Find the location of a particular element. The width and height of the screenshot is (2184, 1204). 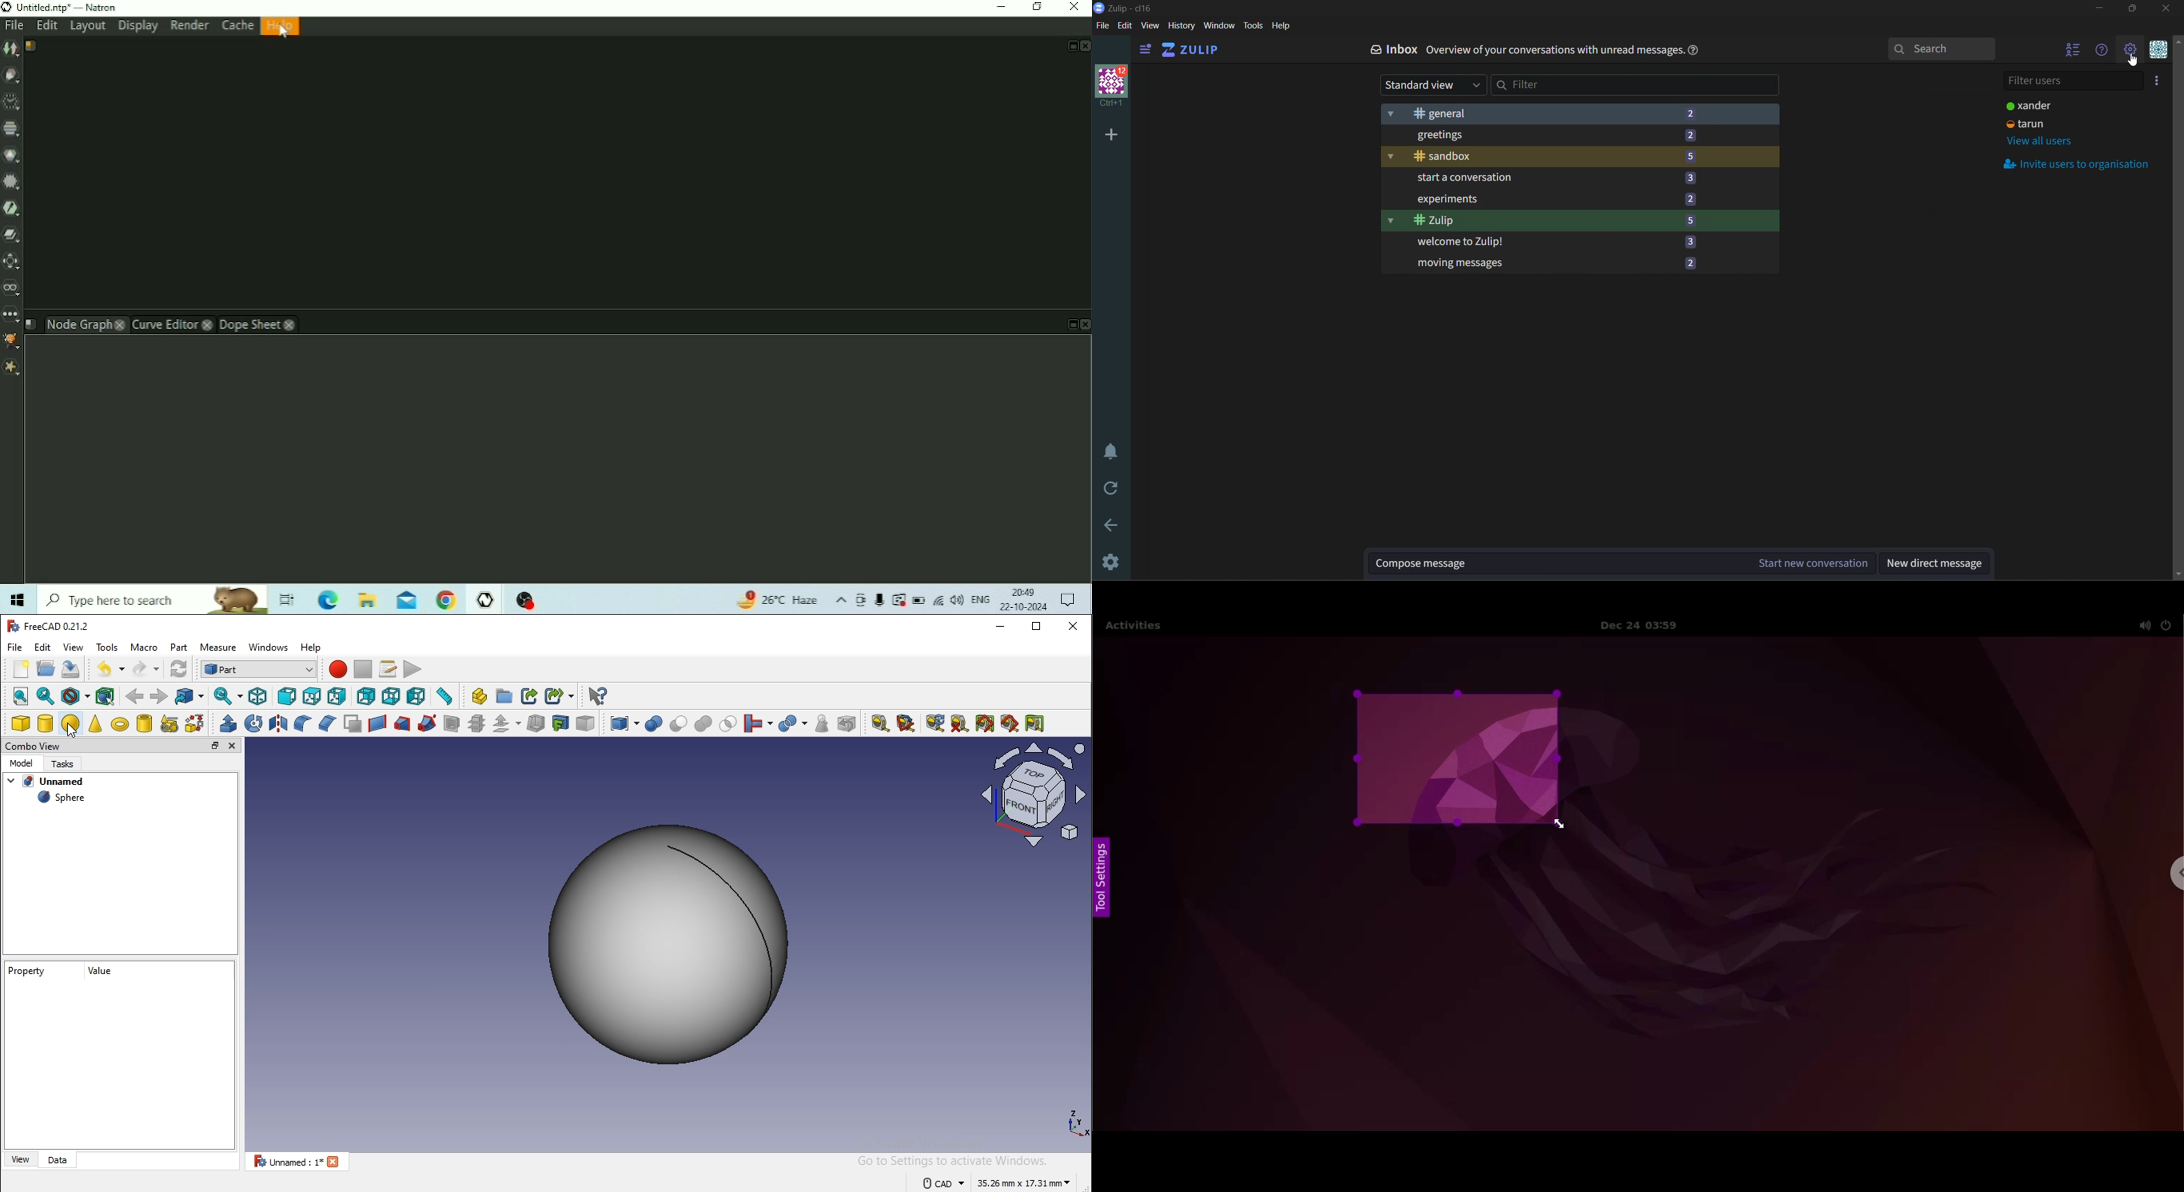

settings is located at coordinates (1112, 560).